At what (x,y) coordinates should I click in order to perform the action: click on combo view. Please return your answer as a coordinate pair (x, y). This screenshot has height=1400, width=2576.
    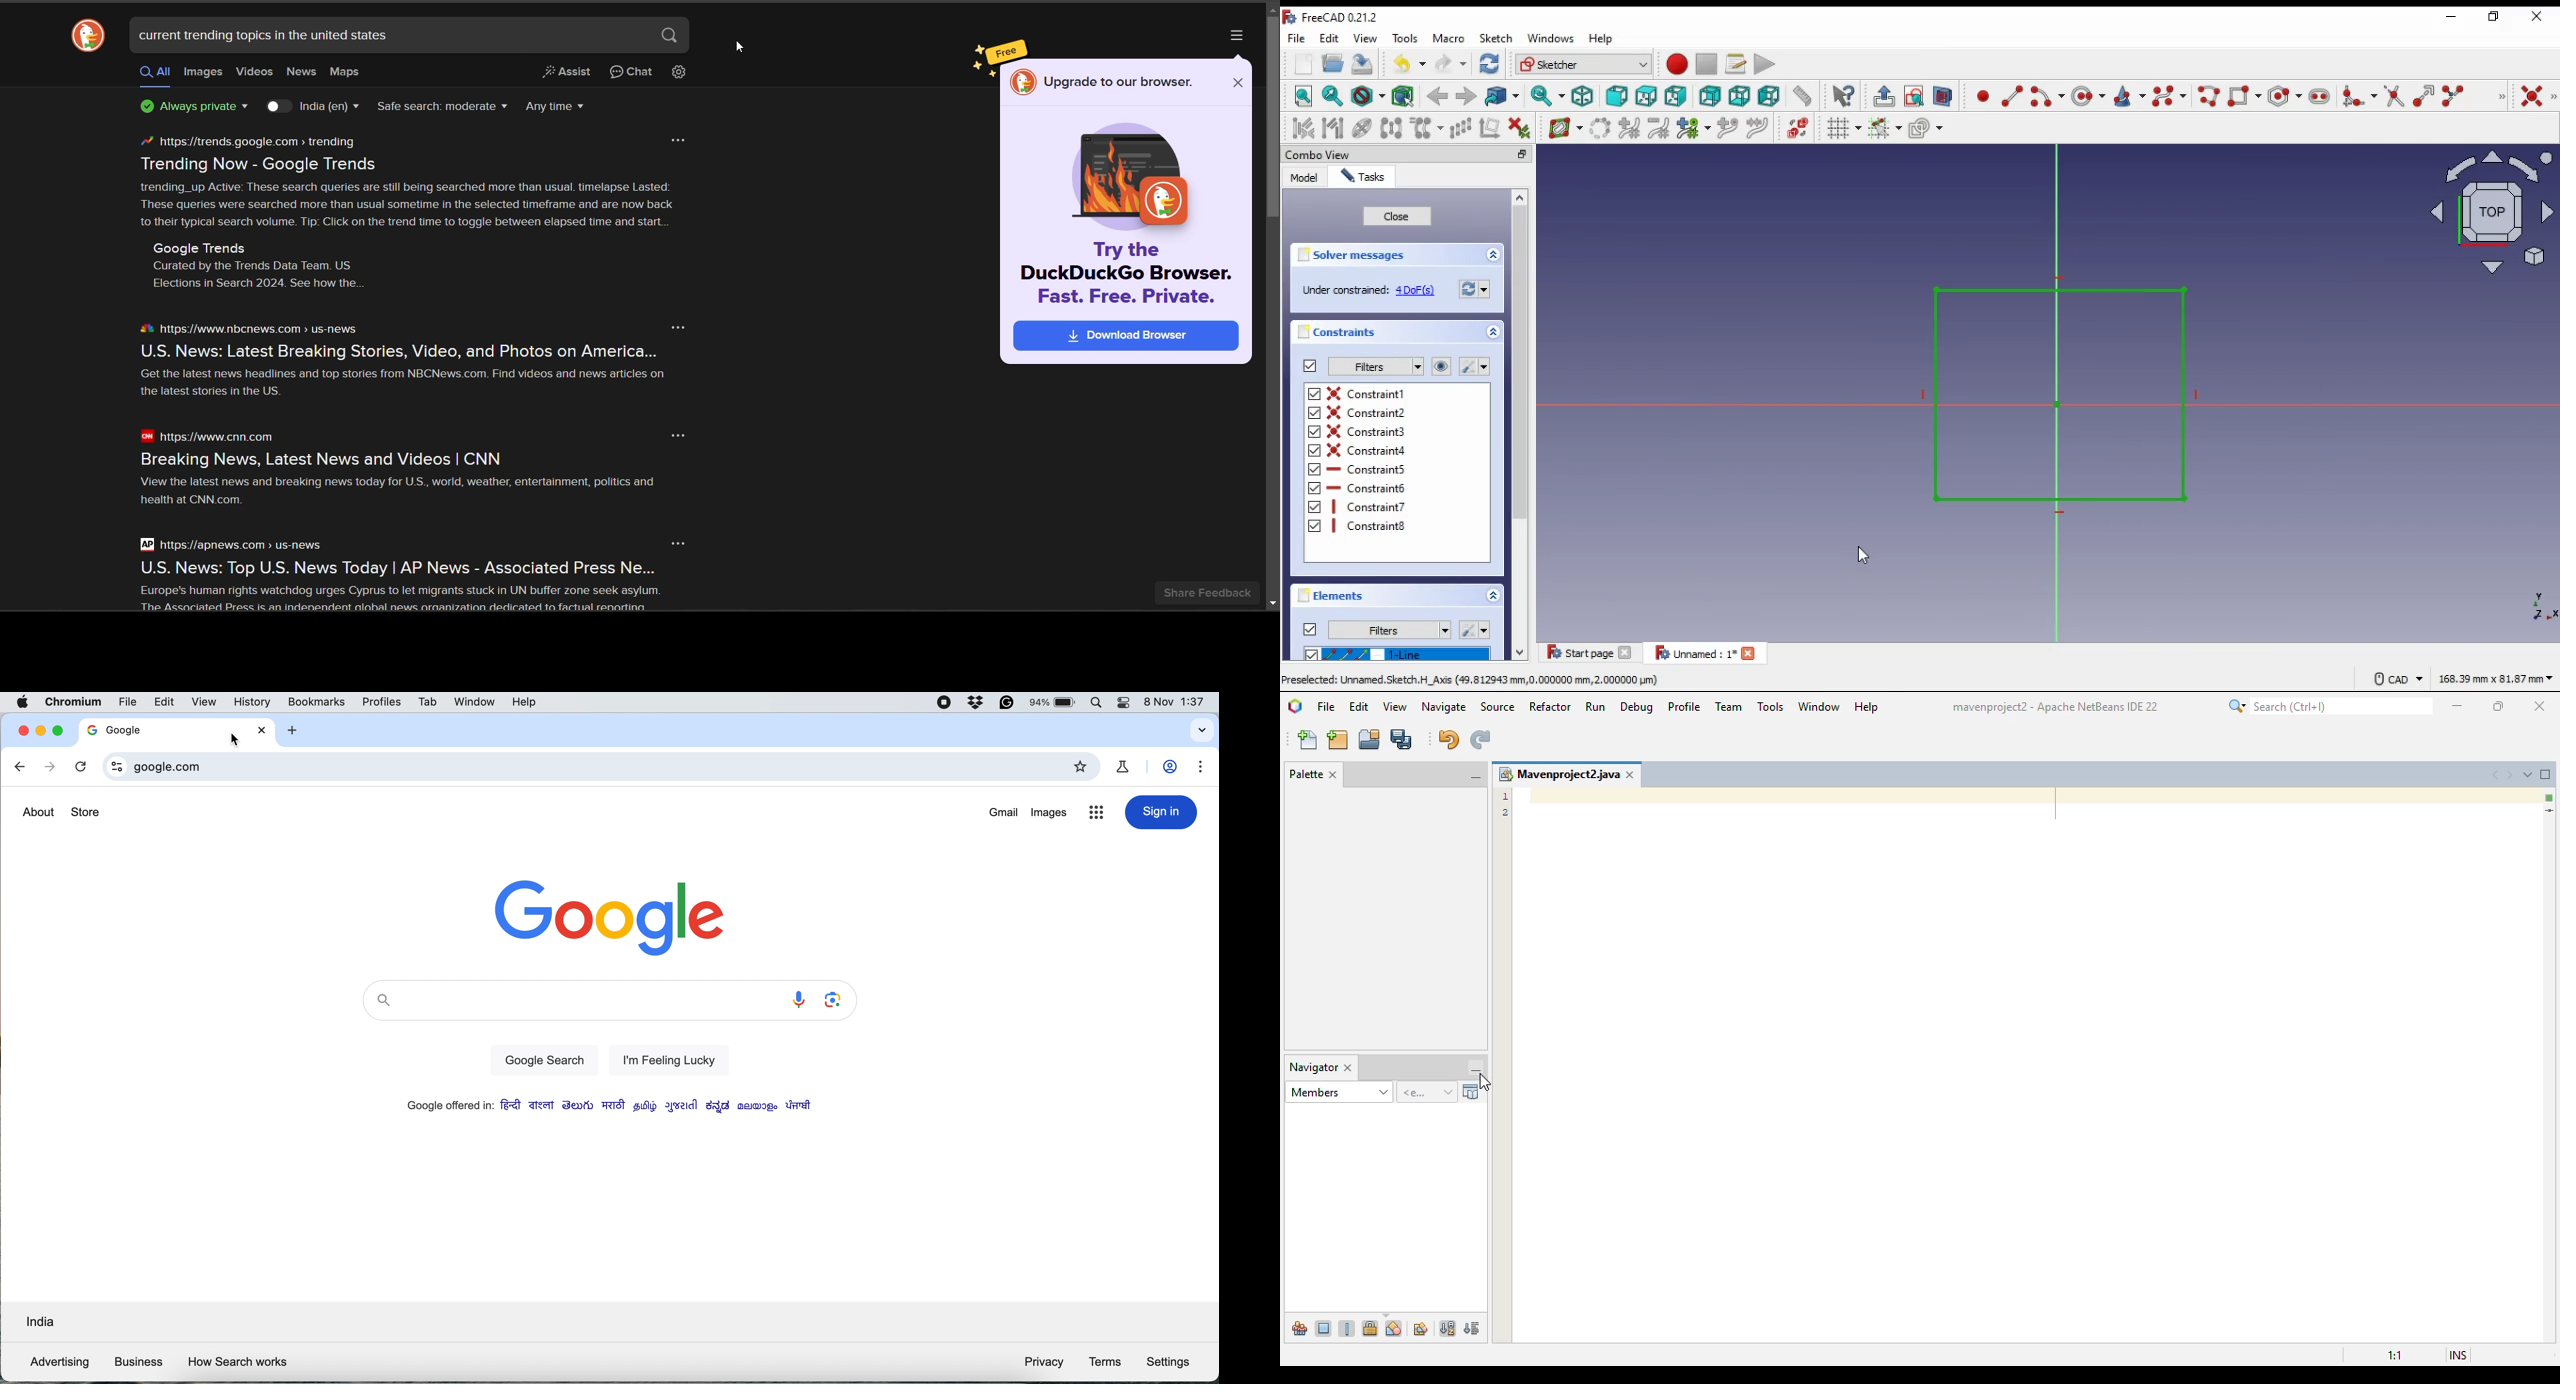
    Looking at the image, I should click on (1319, 154).